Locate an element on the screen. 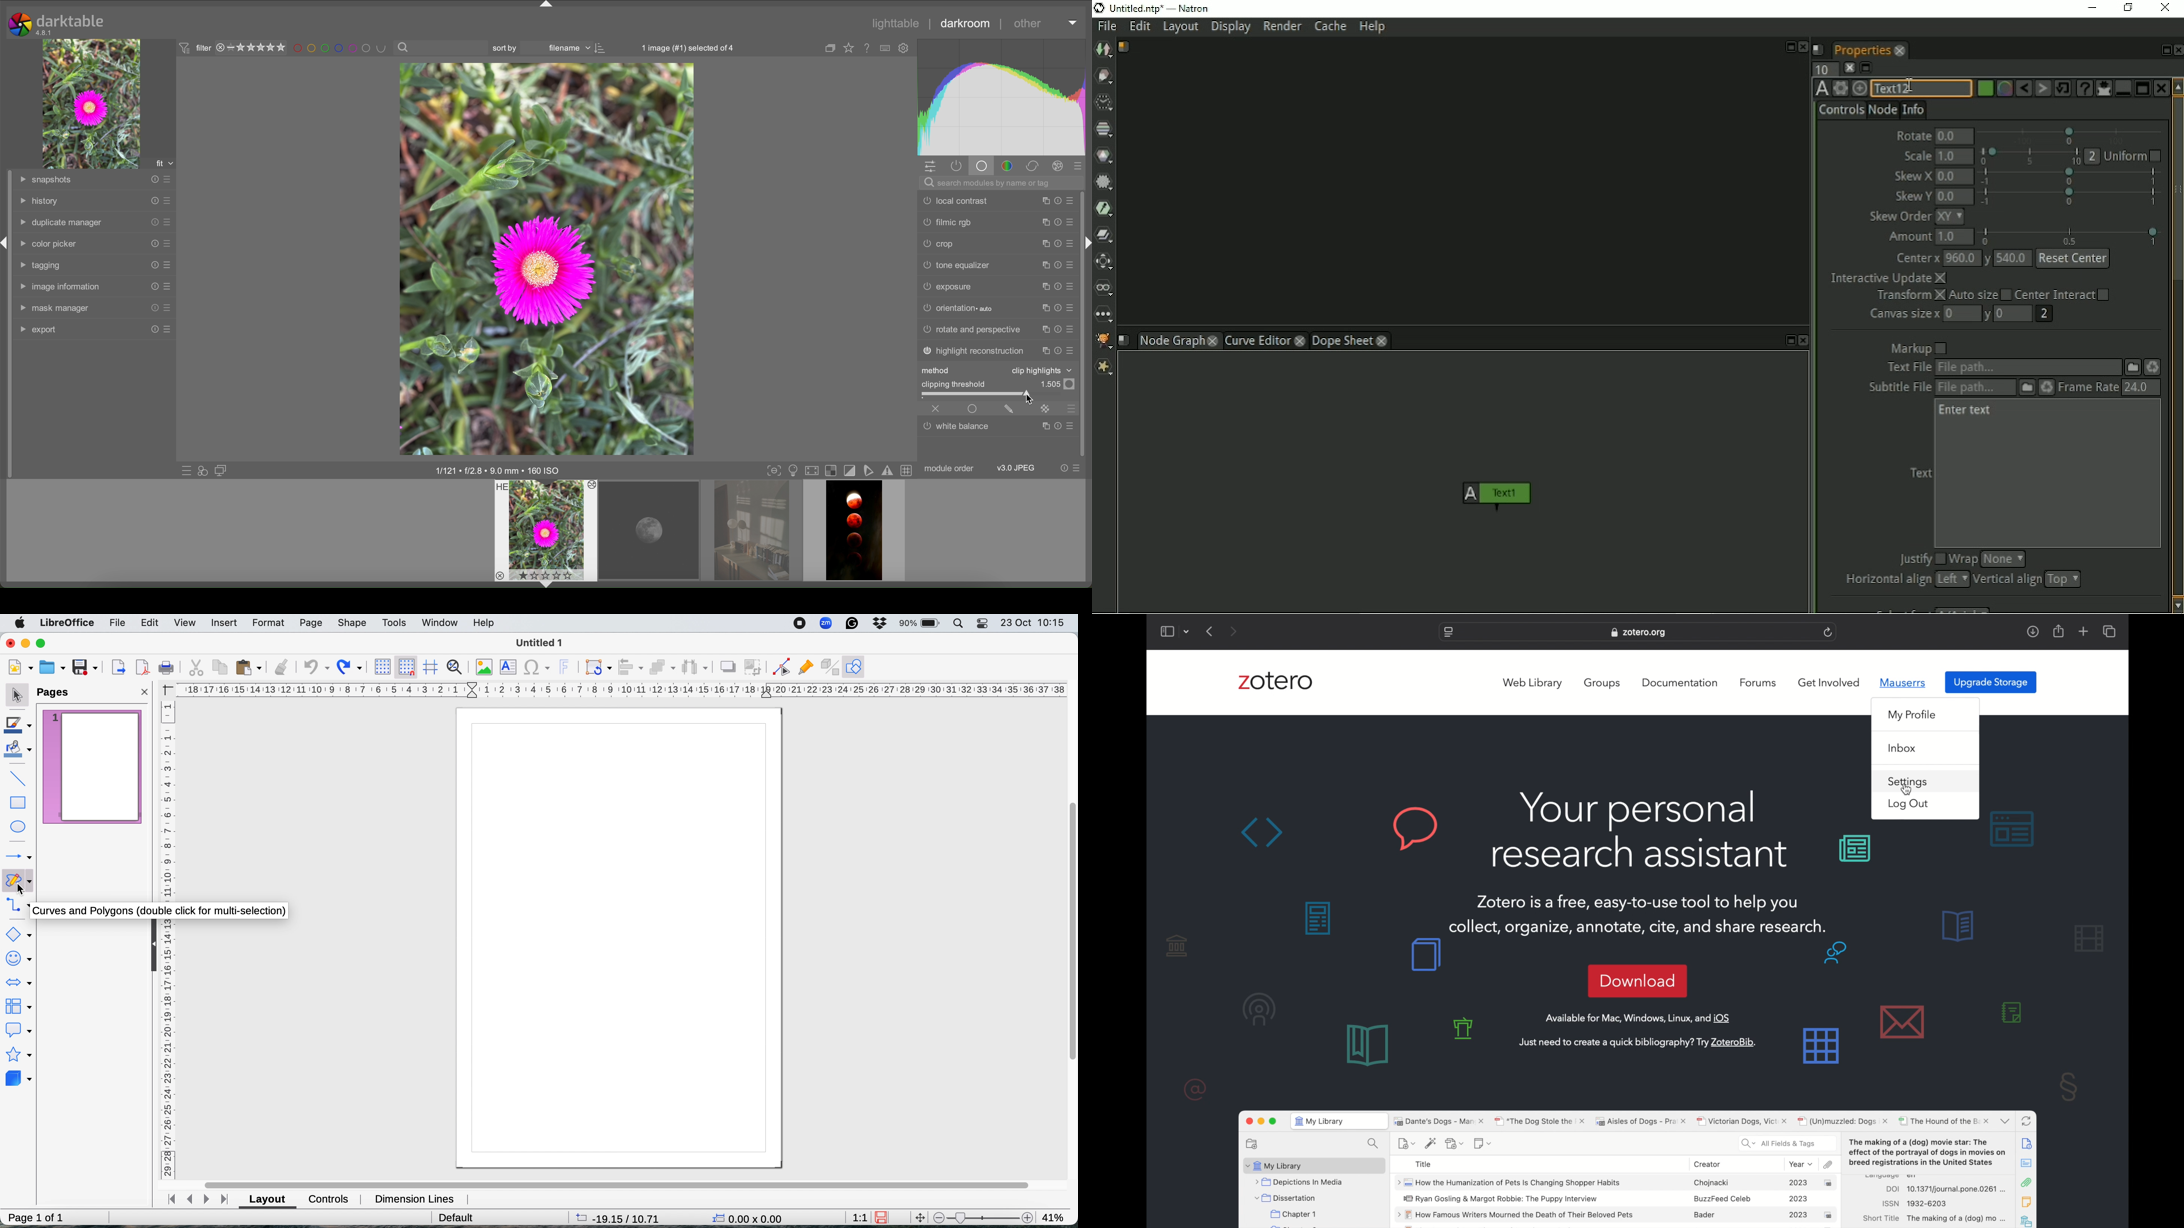 Image resolution: width=2184 pixels, height=1232 pixels. search bar is located at coordinates (1003, 183).